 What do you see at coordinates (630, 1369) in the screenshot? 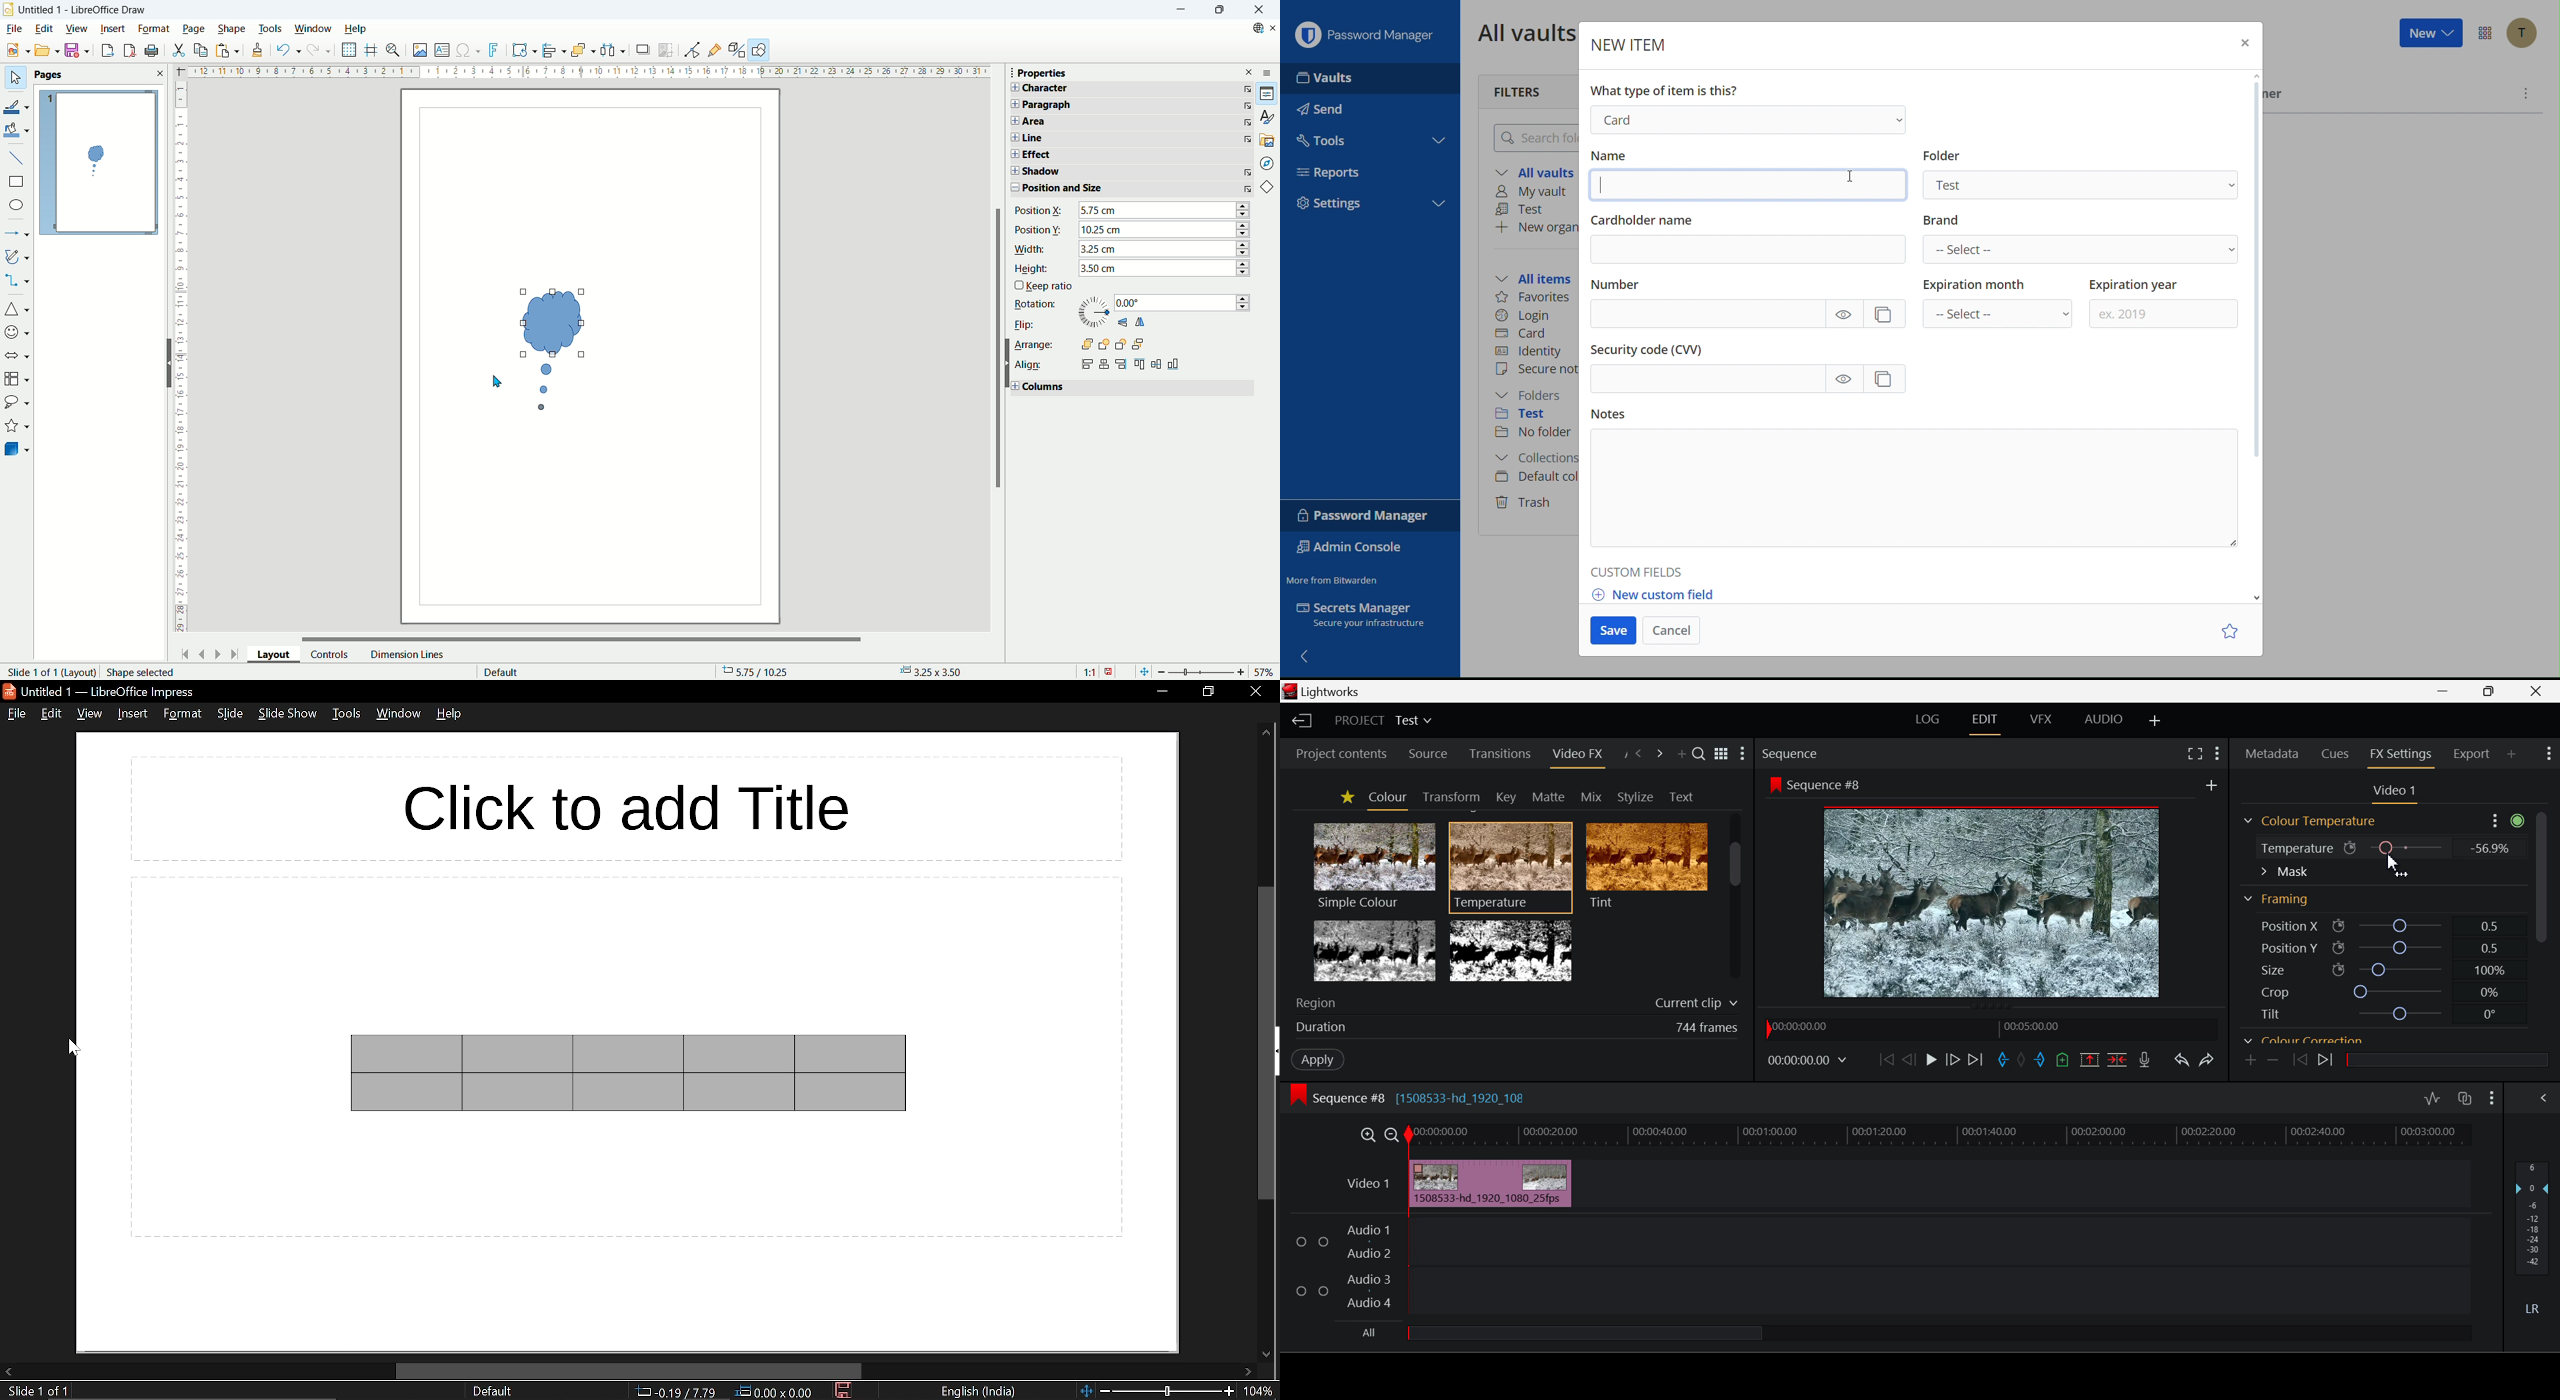
I see `horizontal scrollbar` at bounding box center [630, 1369].